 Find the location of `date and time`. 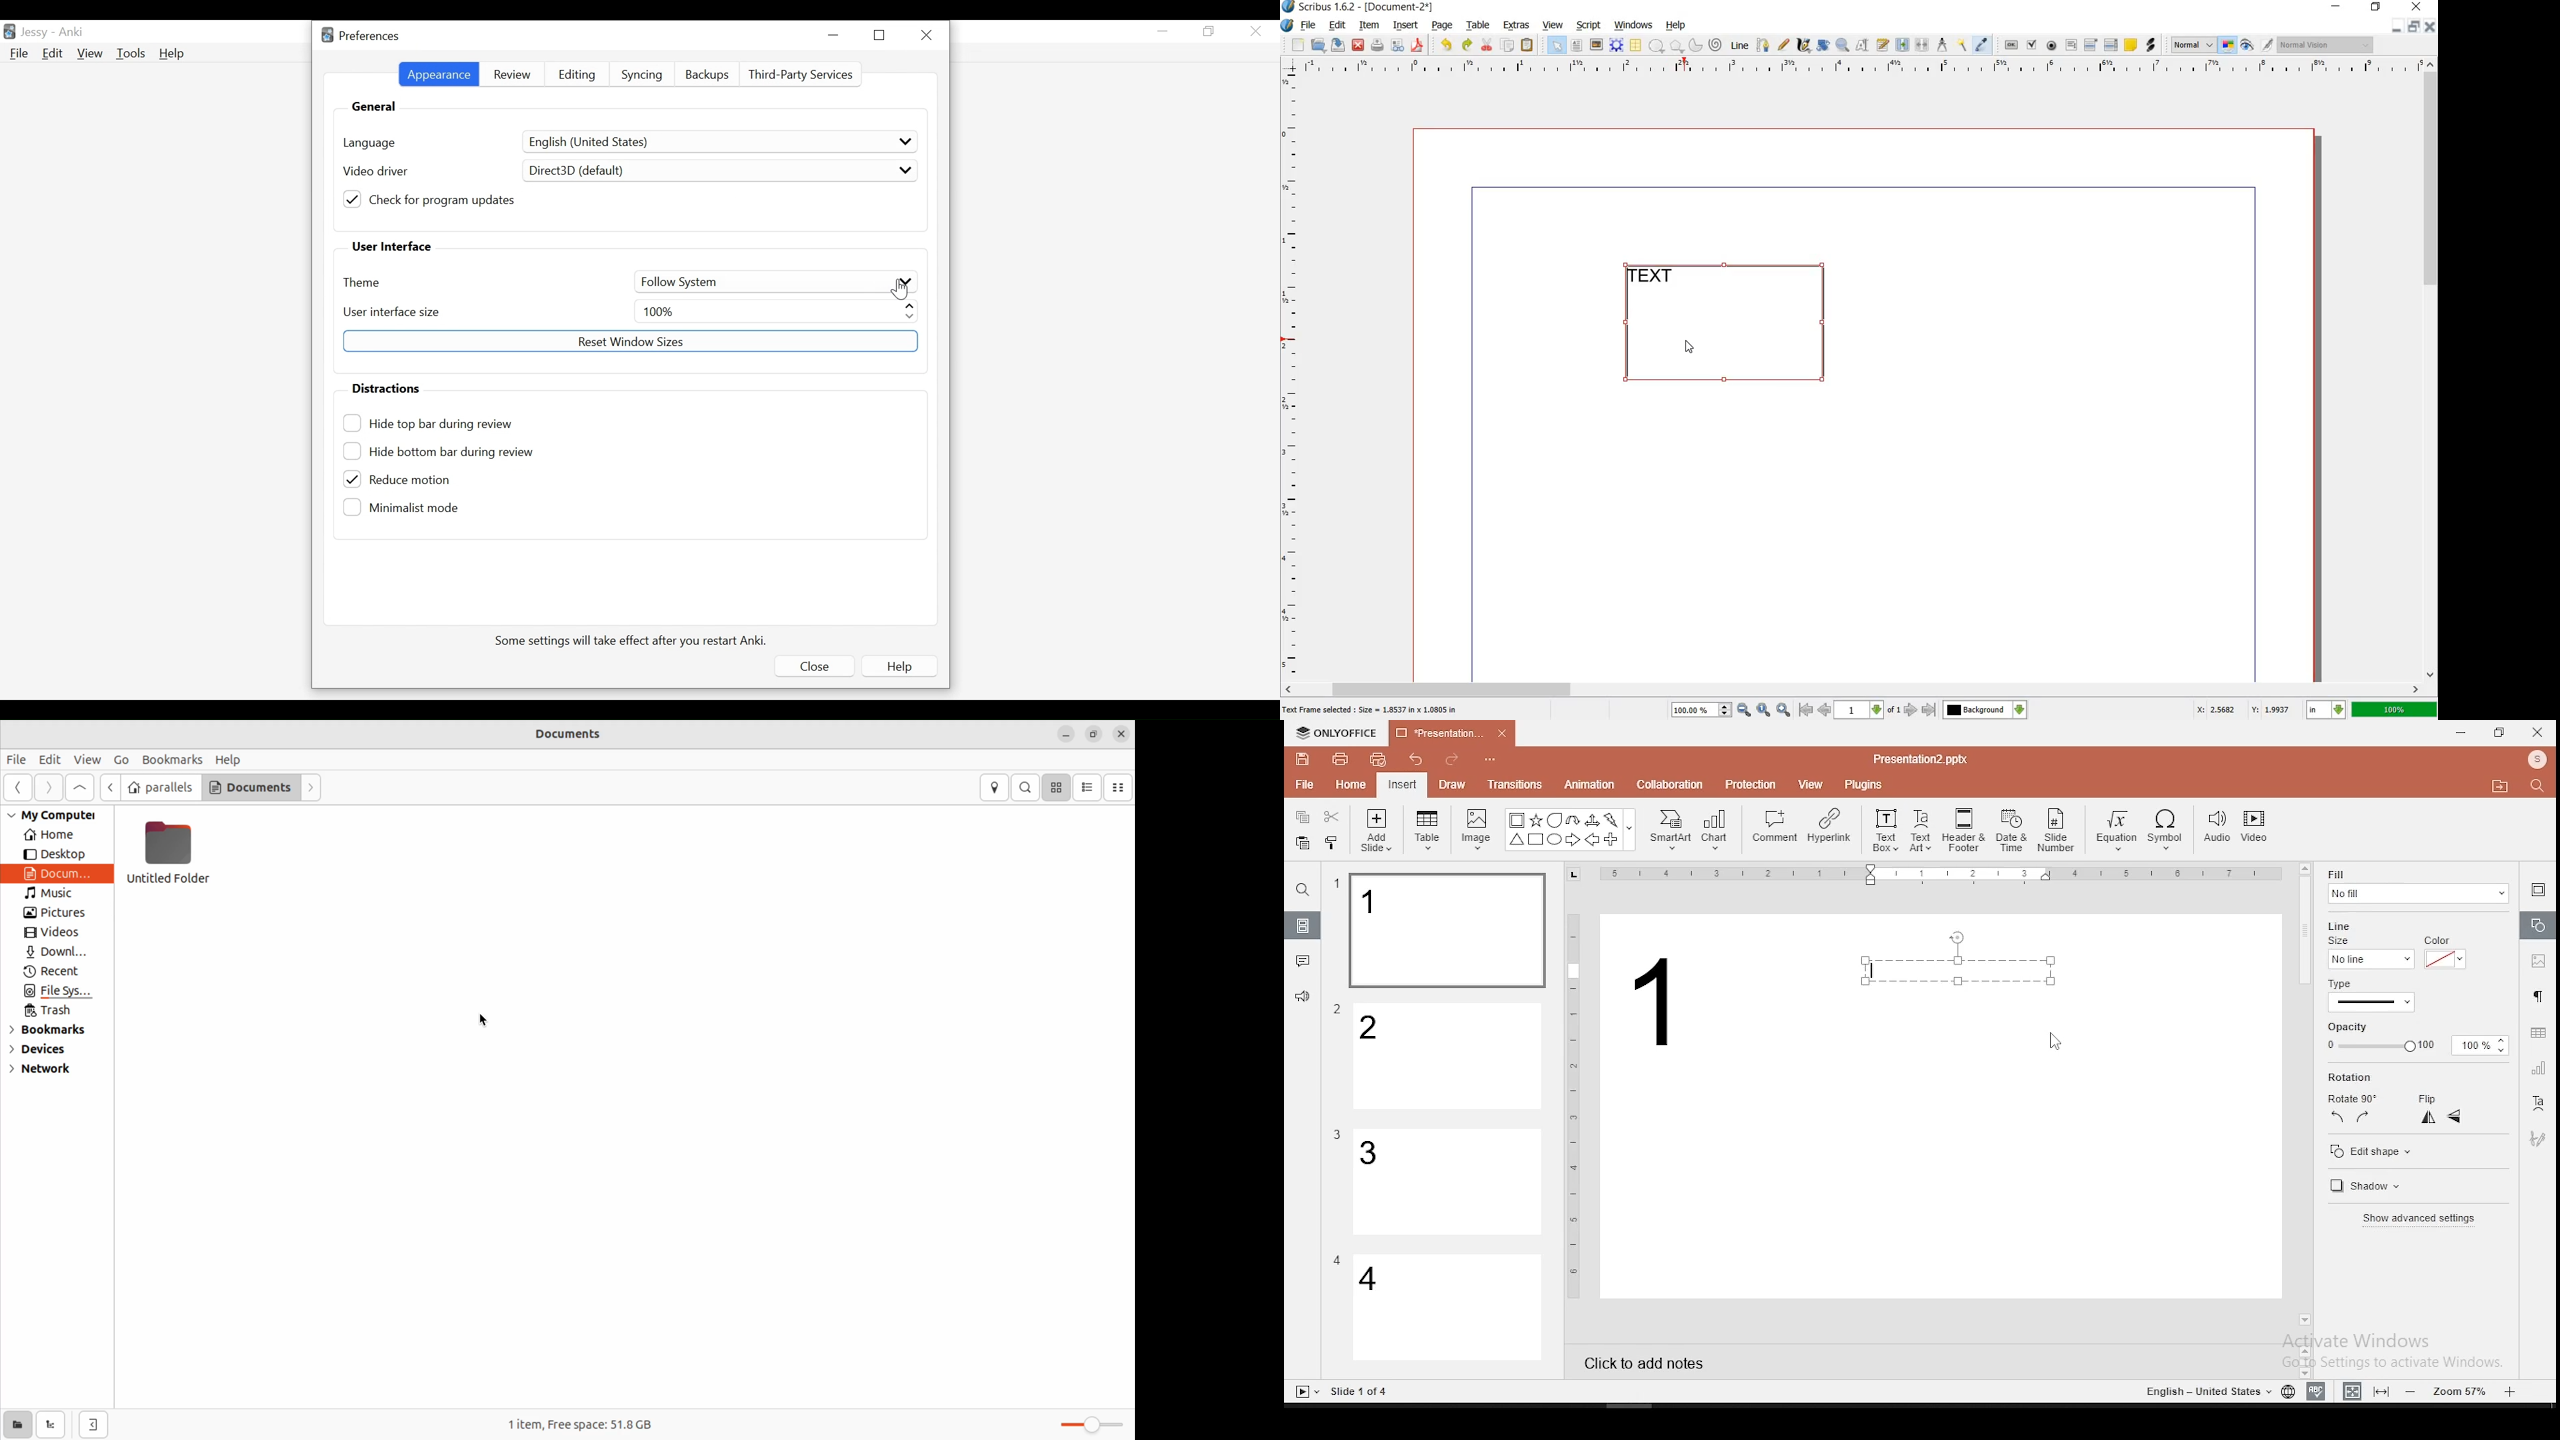

date and time is located at coordinates (2012, 830).